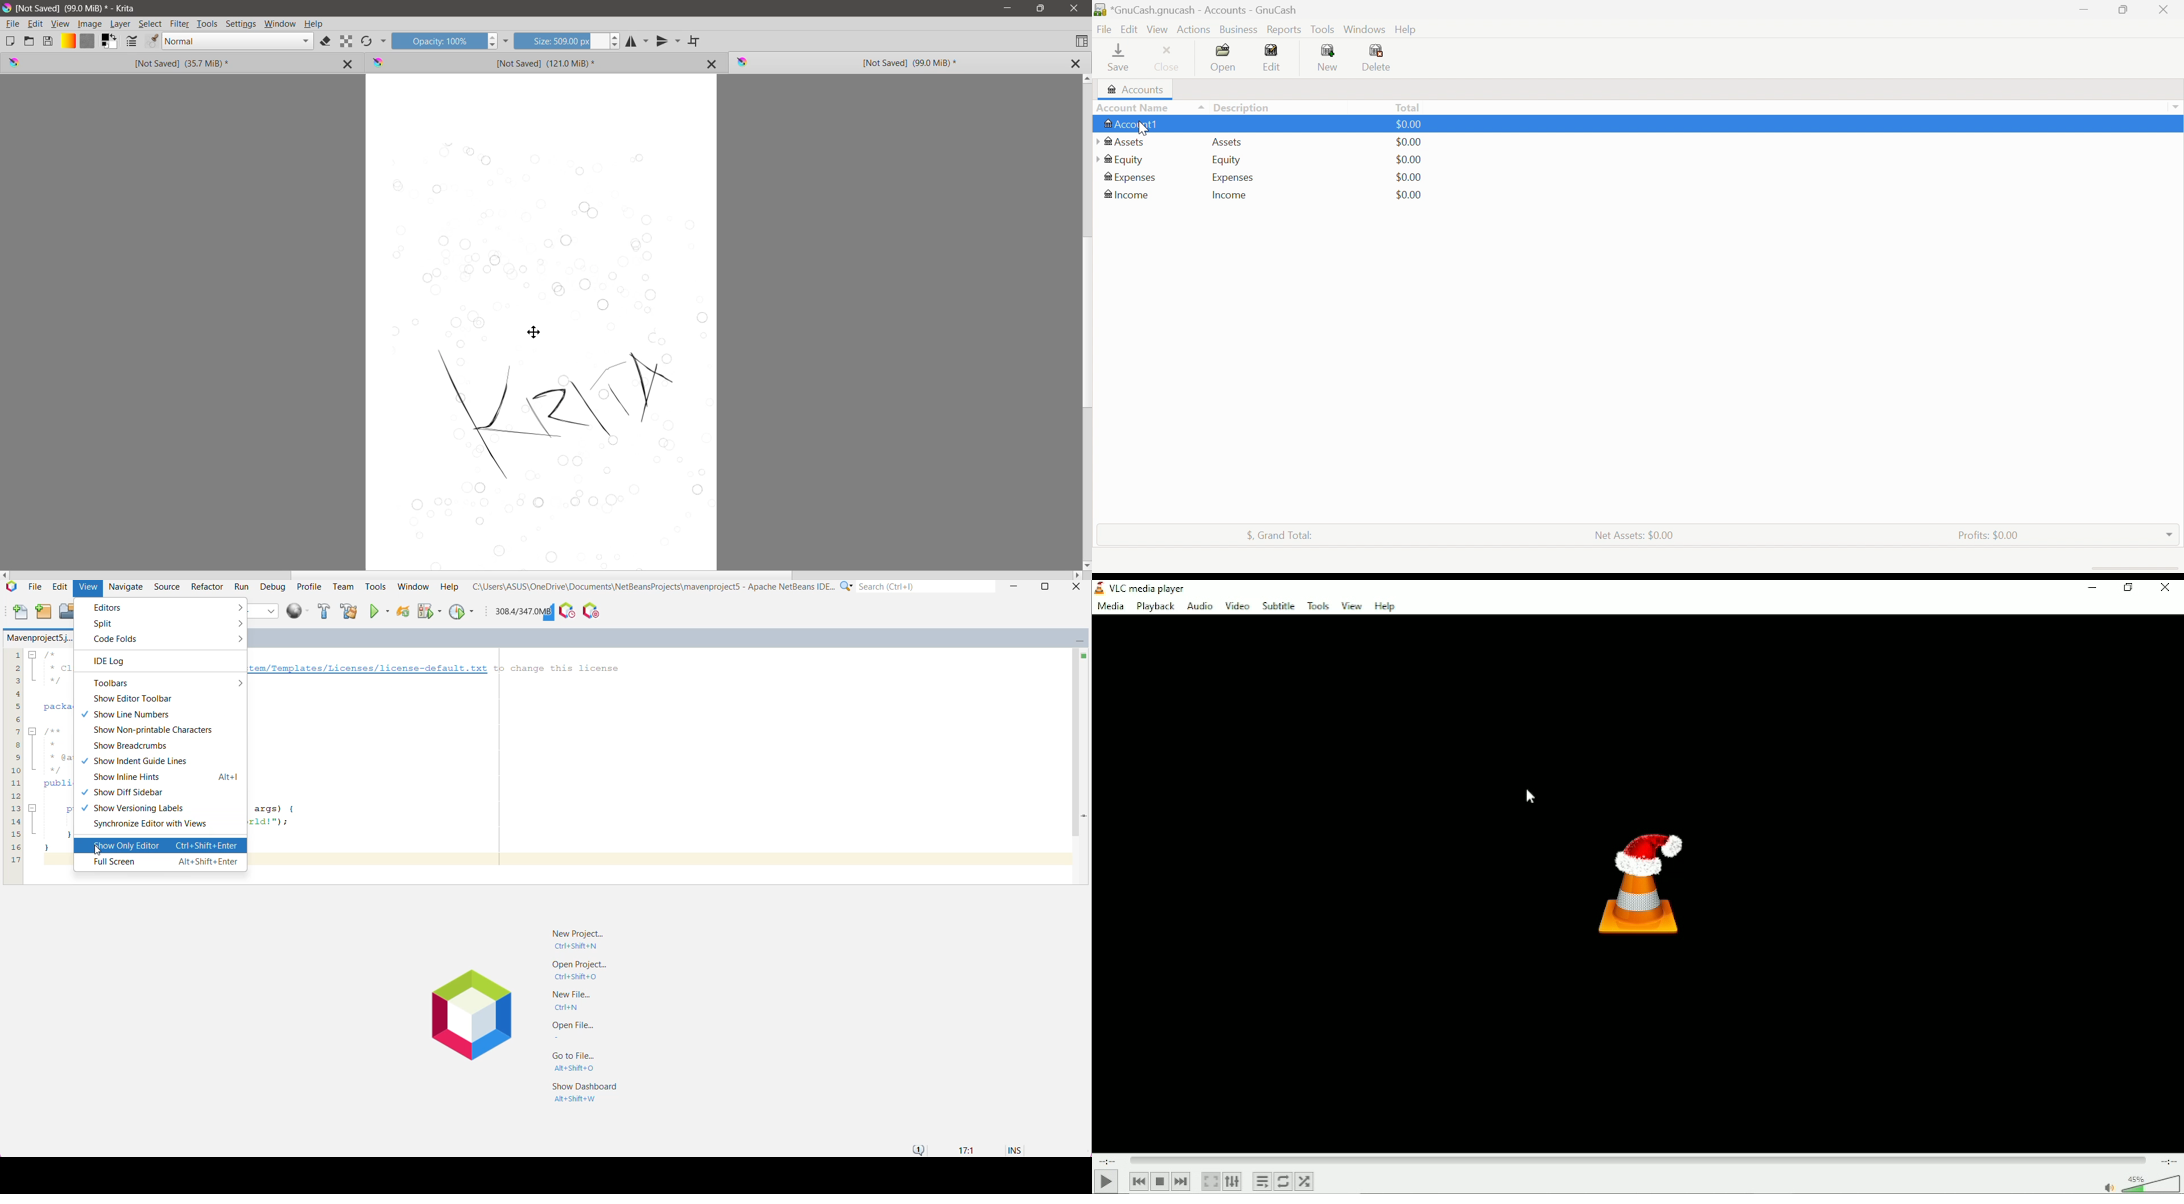 Image resolution: width=2184 pixels, height=1204 pixels. What do you see at coordinates (1108, 1160) in the screenshot?
I see `Elapsed time` at bounding box center [1108, 1160].